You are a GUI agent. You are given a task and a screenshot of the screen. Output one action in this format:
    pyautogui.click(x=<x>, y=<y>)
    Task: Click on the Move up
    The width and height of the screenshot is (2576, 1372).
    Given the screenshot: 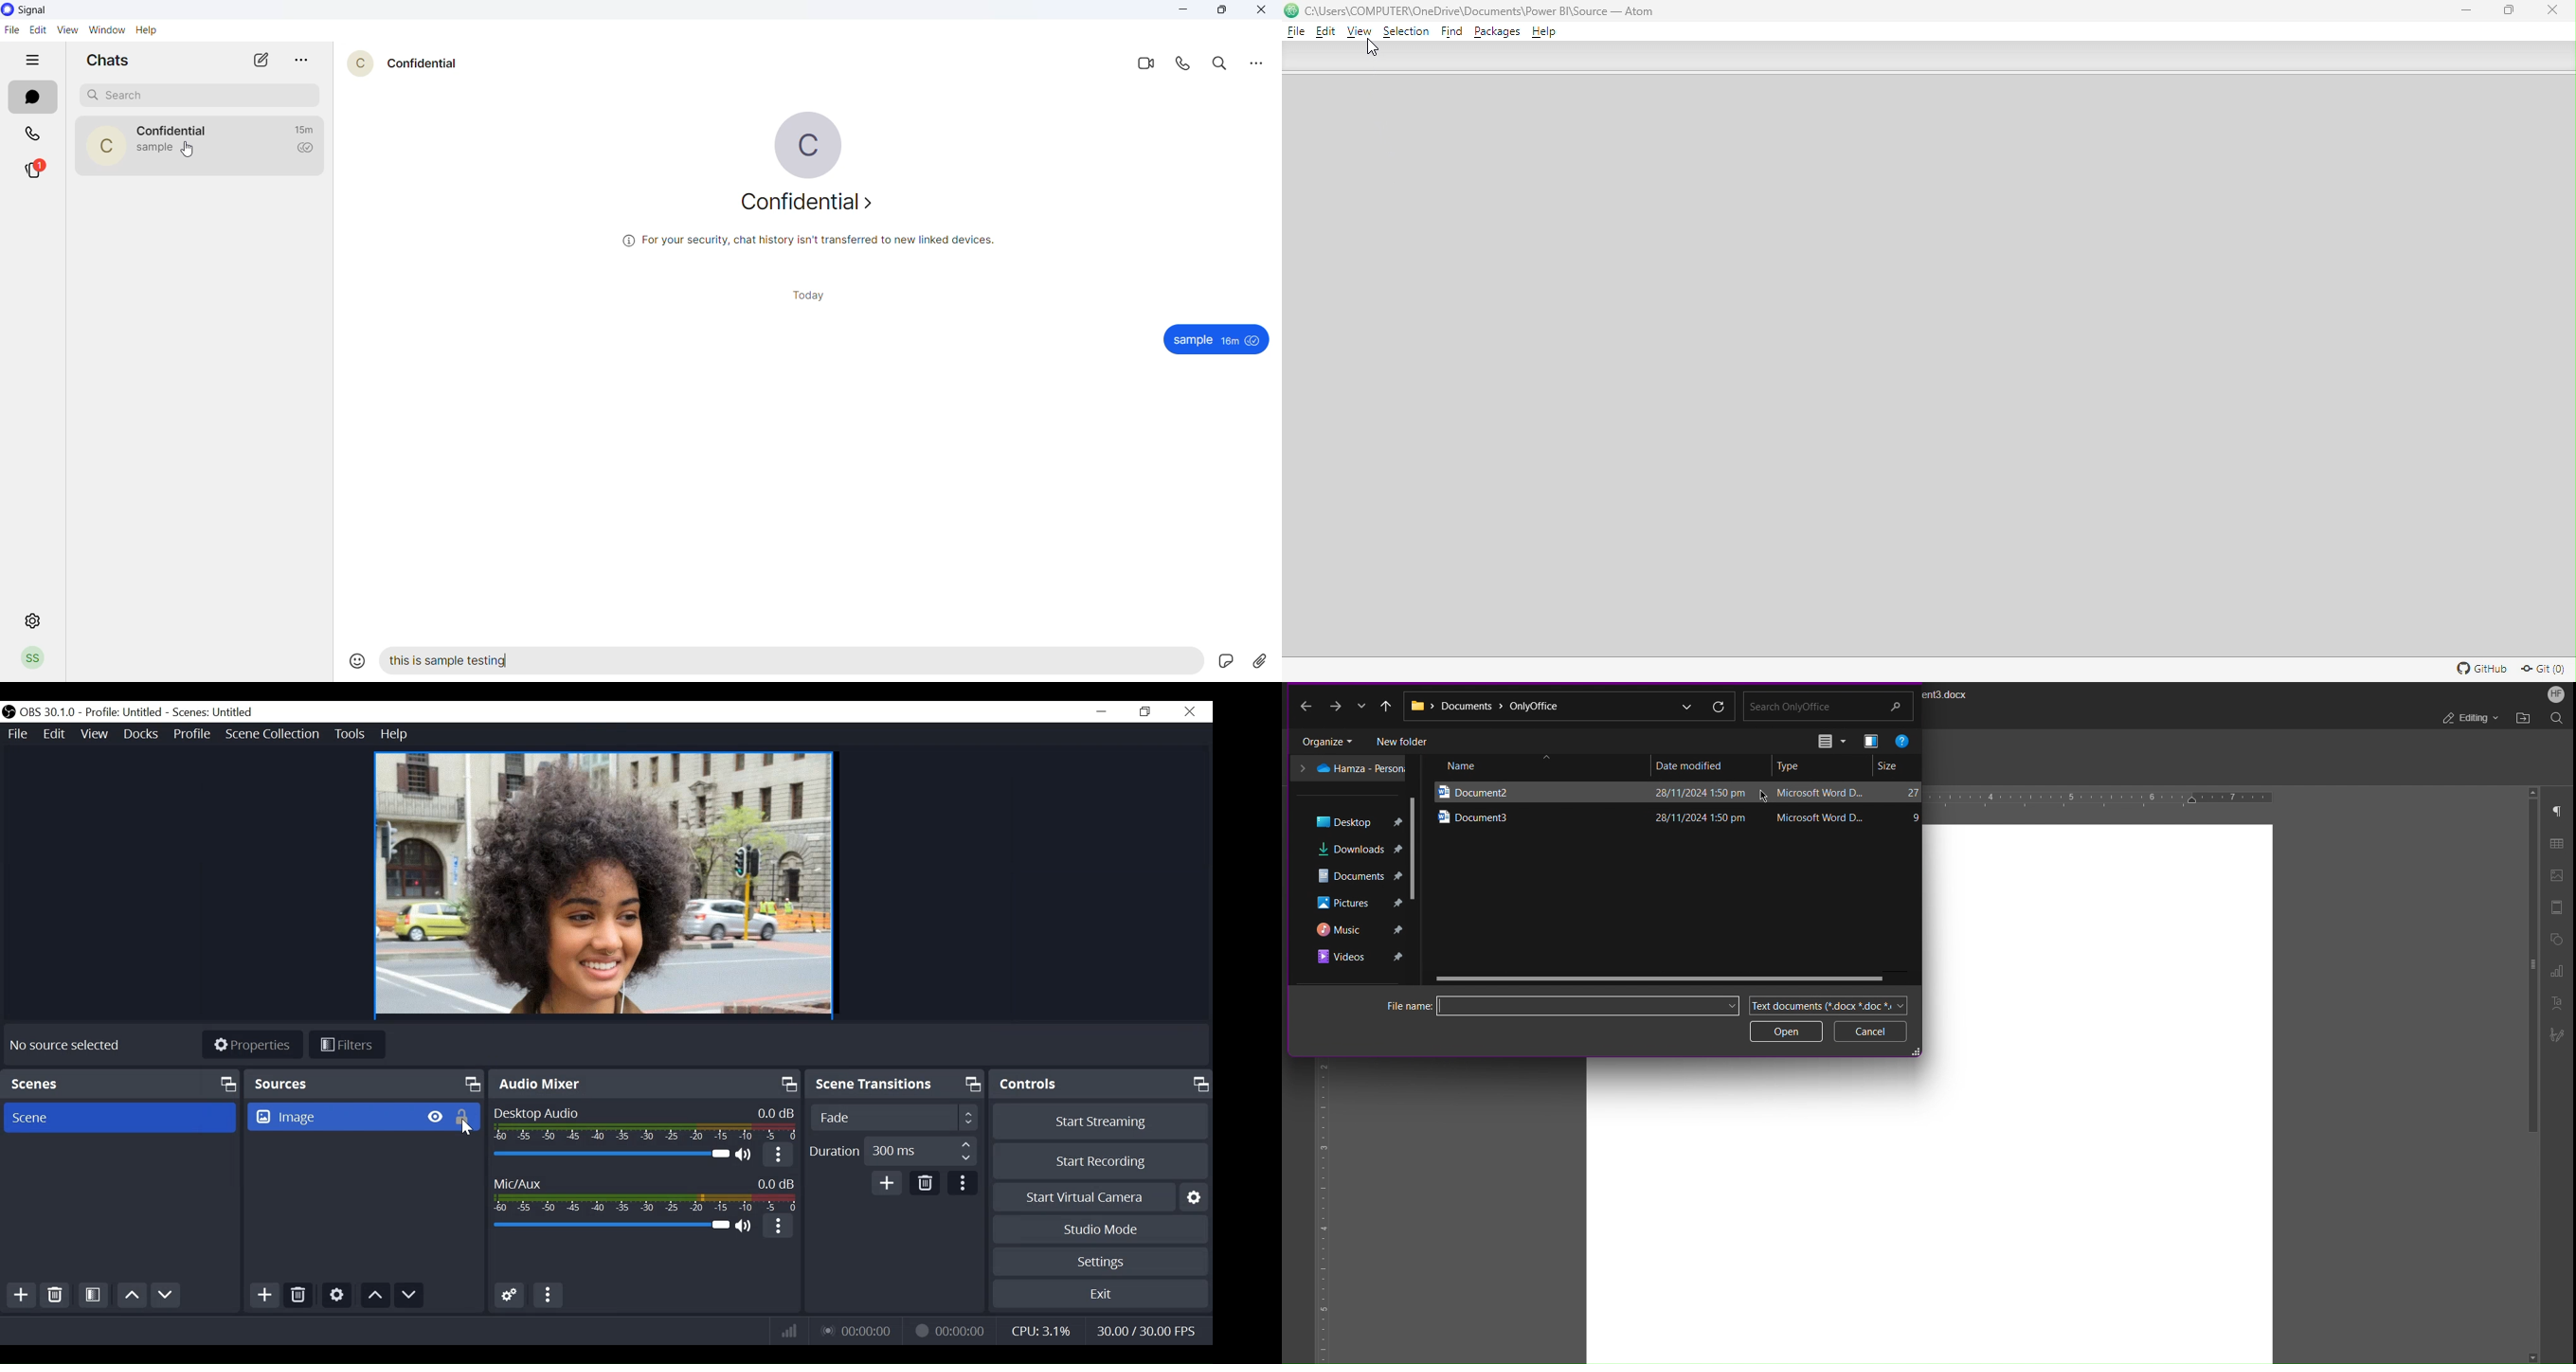 What is the action you would take?
    pyautogui.click(x=376, y=1296)
    